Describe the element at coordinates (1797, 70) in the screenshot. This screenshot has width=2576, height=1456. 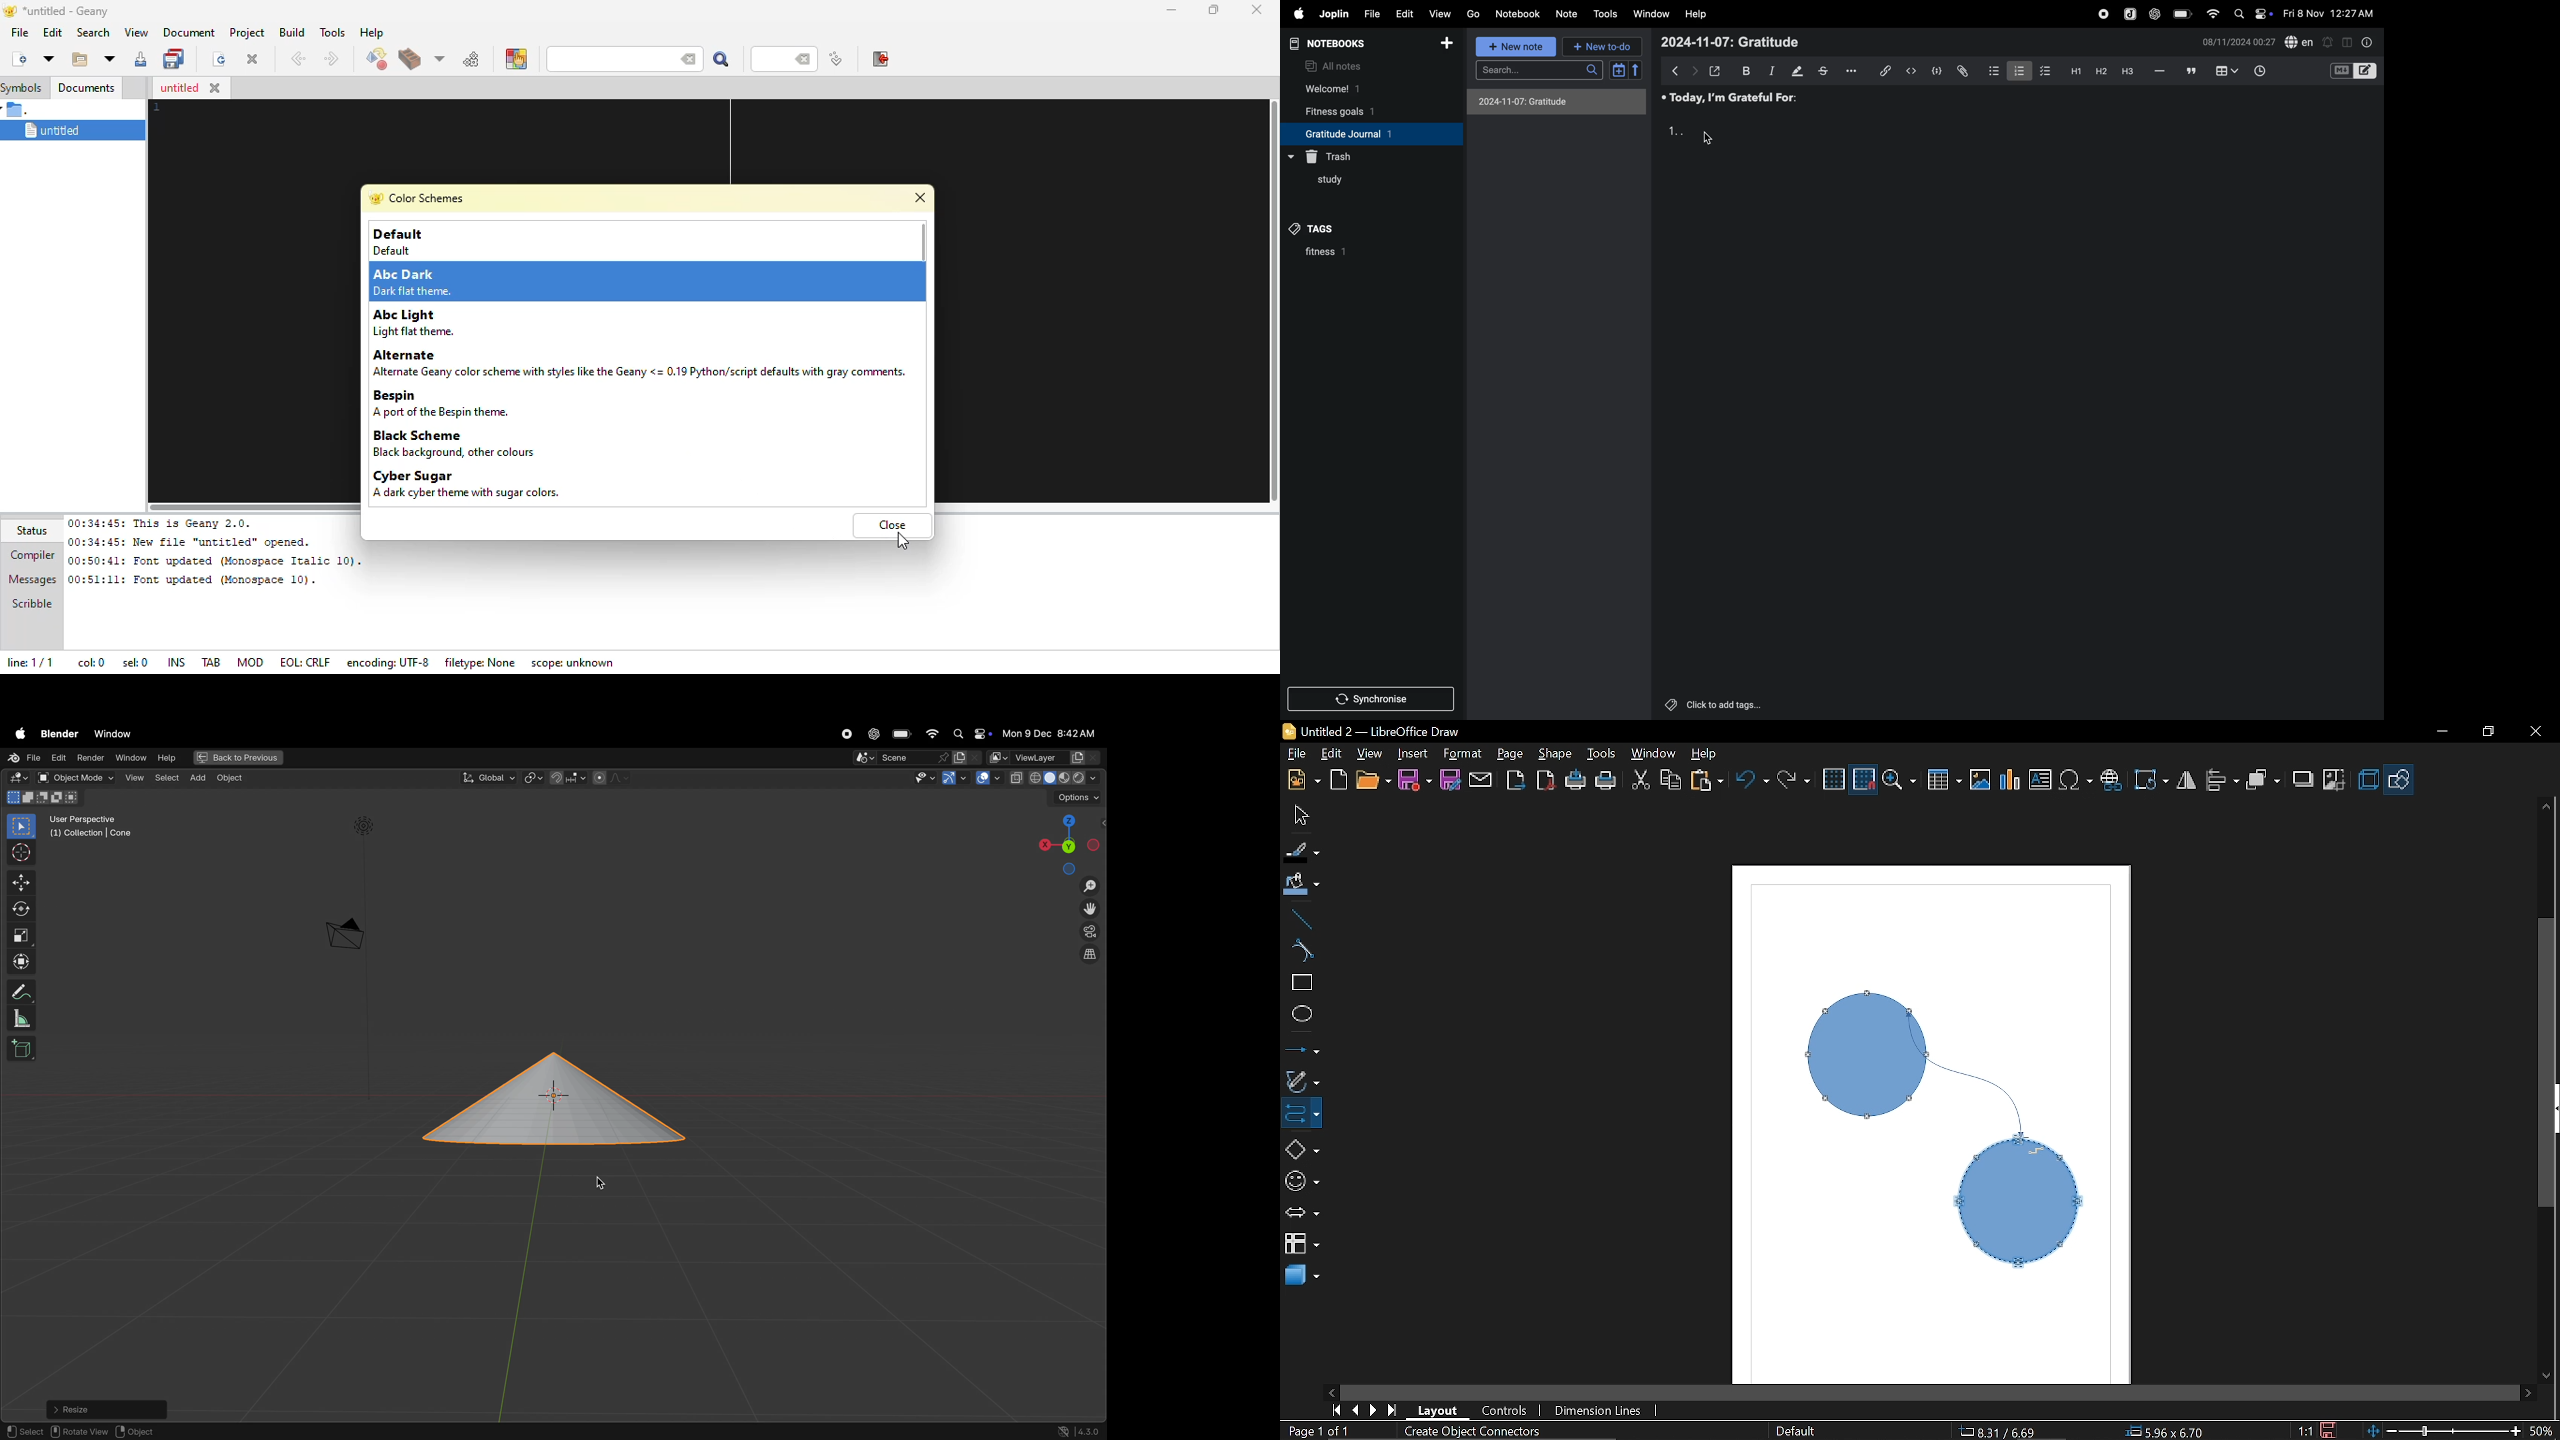
I see `highlight` at that location.